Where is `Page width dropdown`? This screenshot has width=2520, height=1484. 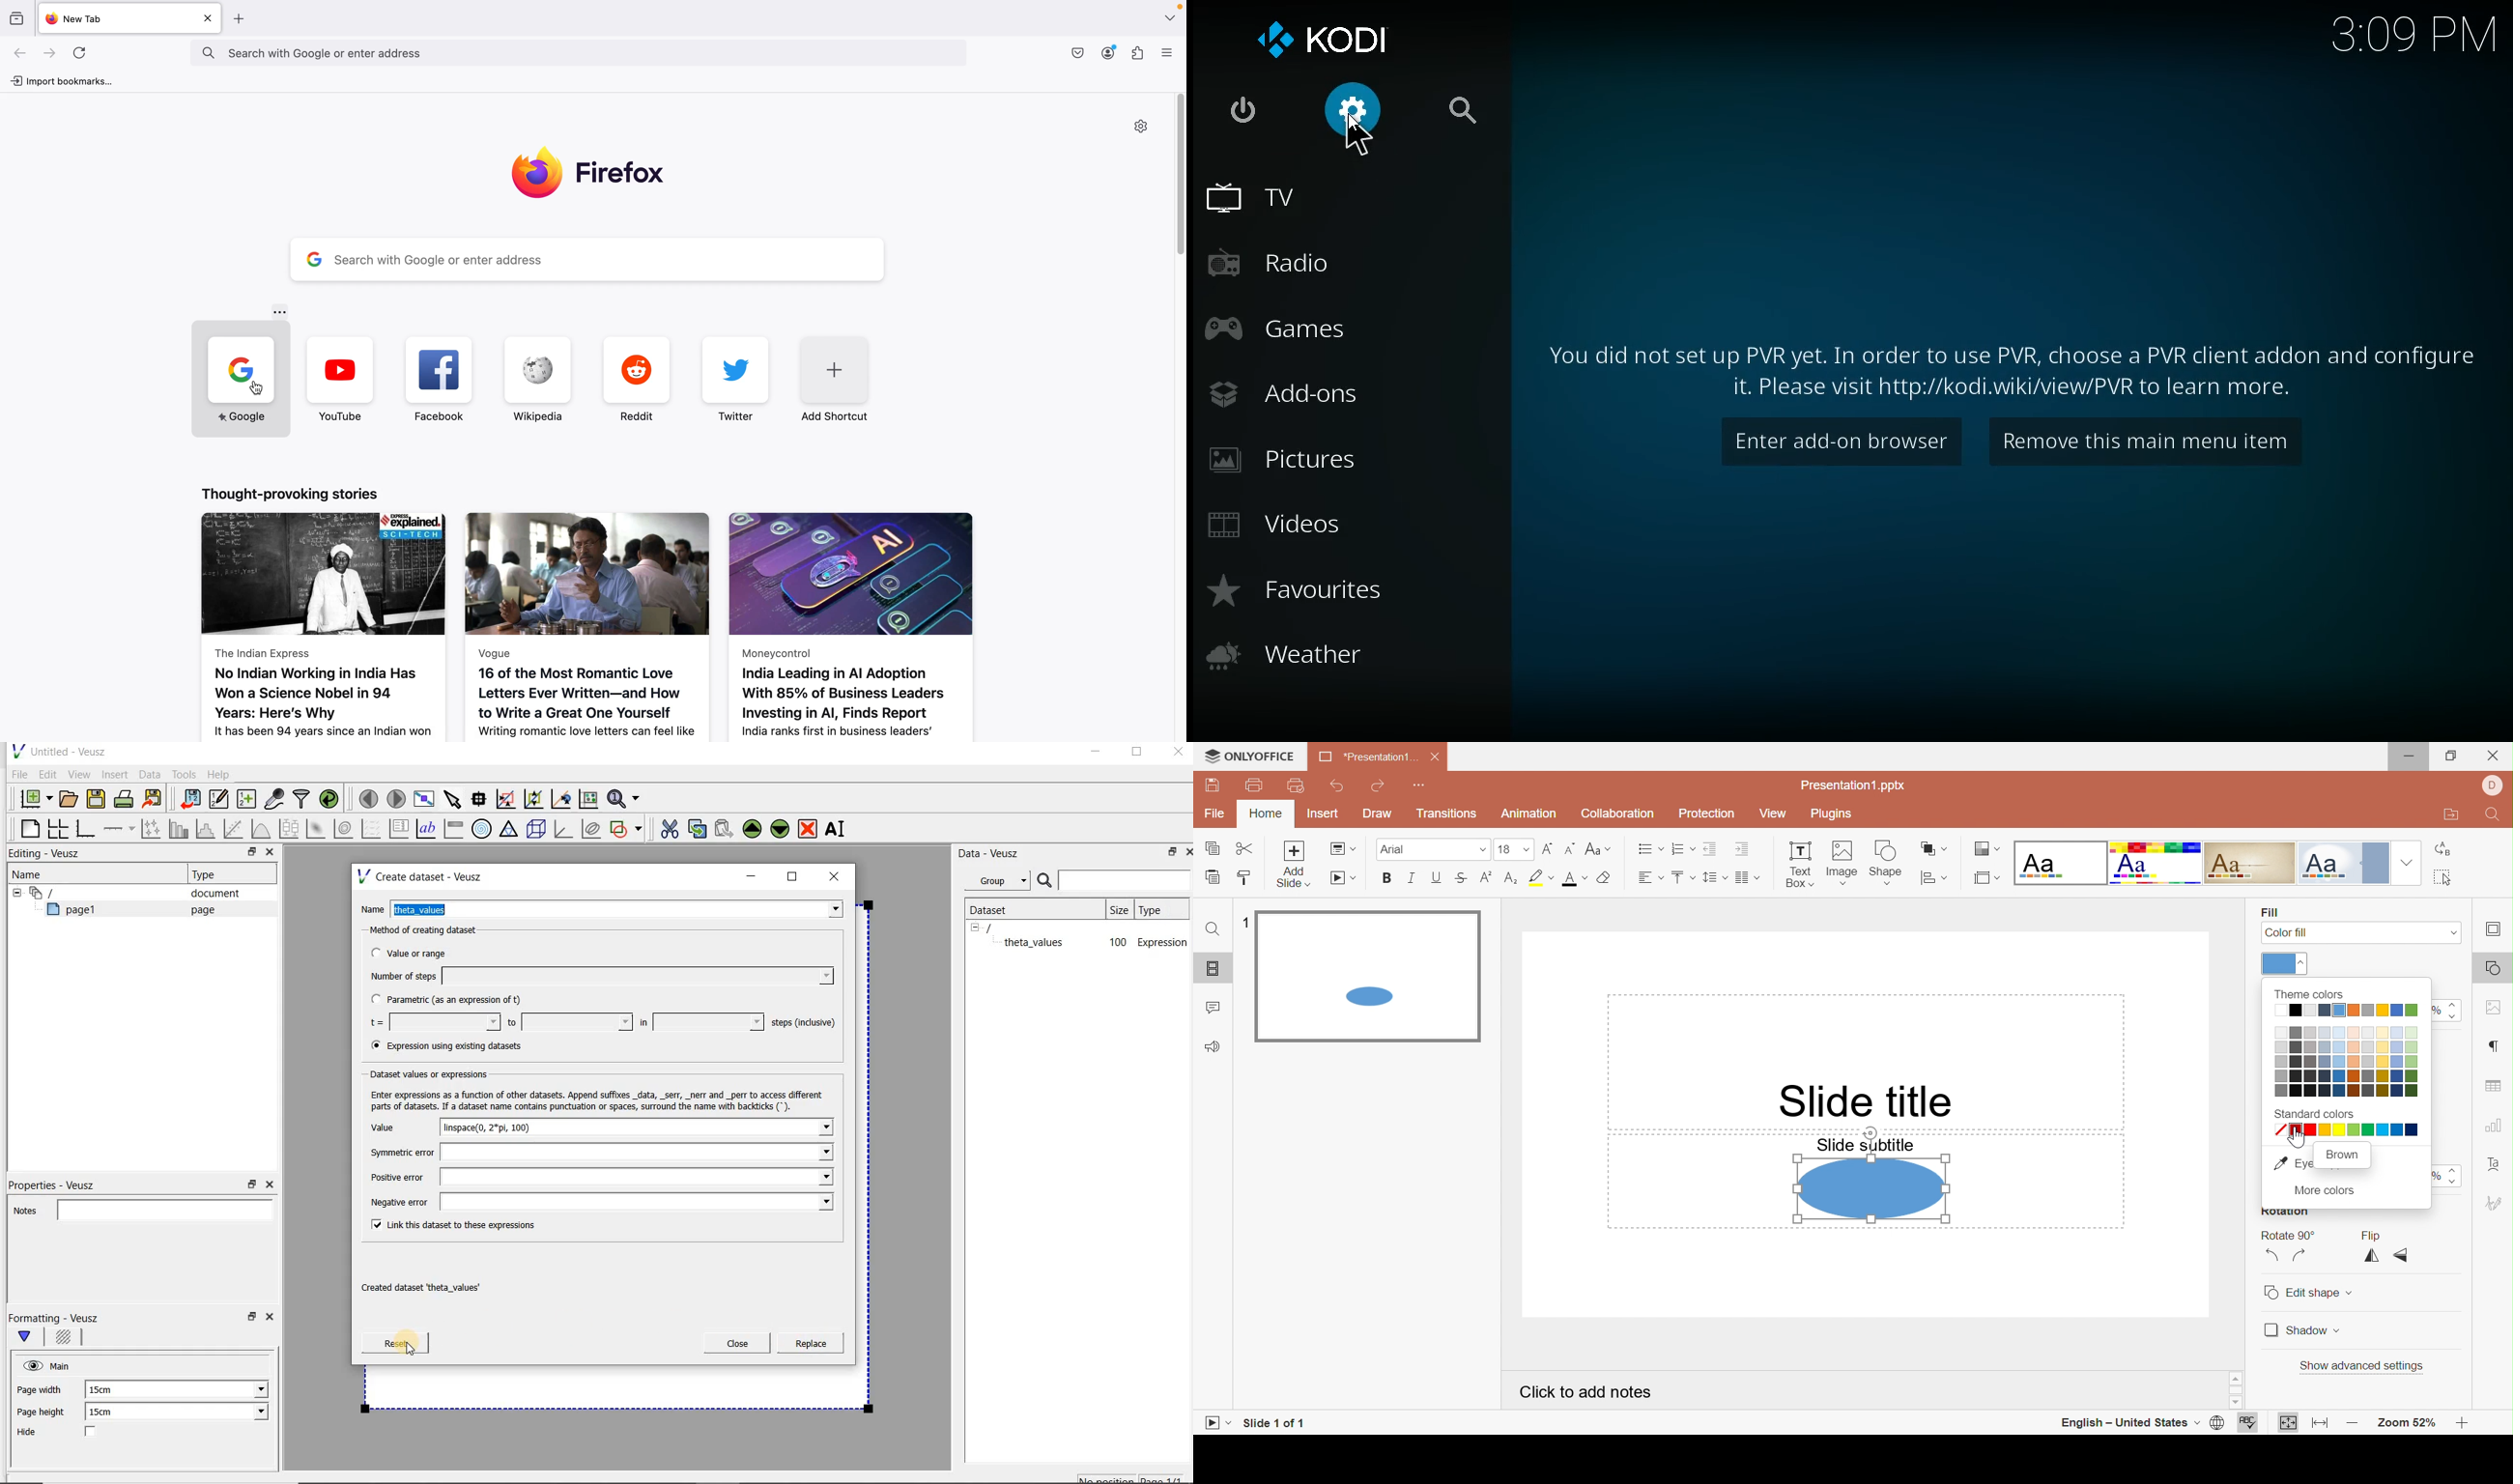
Page width dropdown is located at coordinates (245, 1389).